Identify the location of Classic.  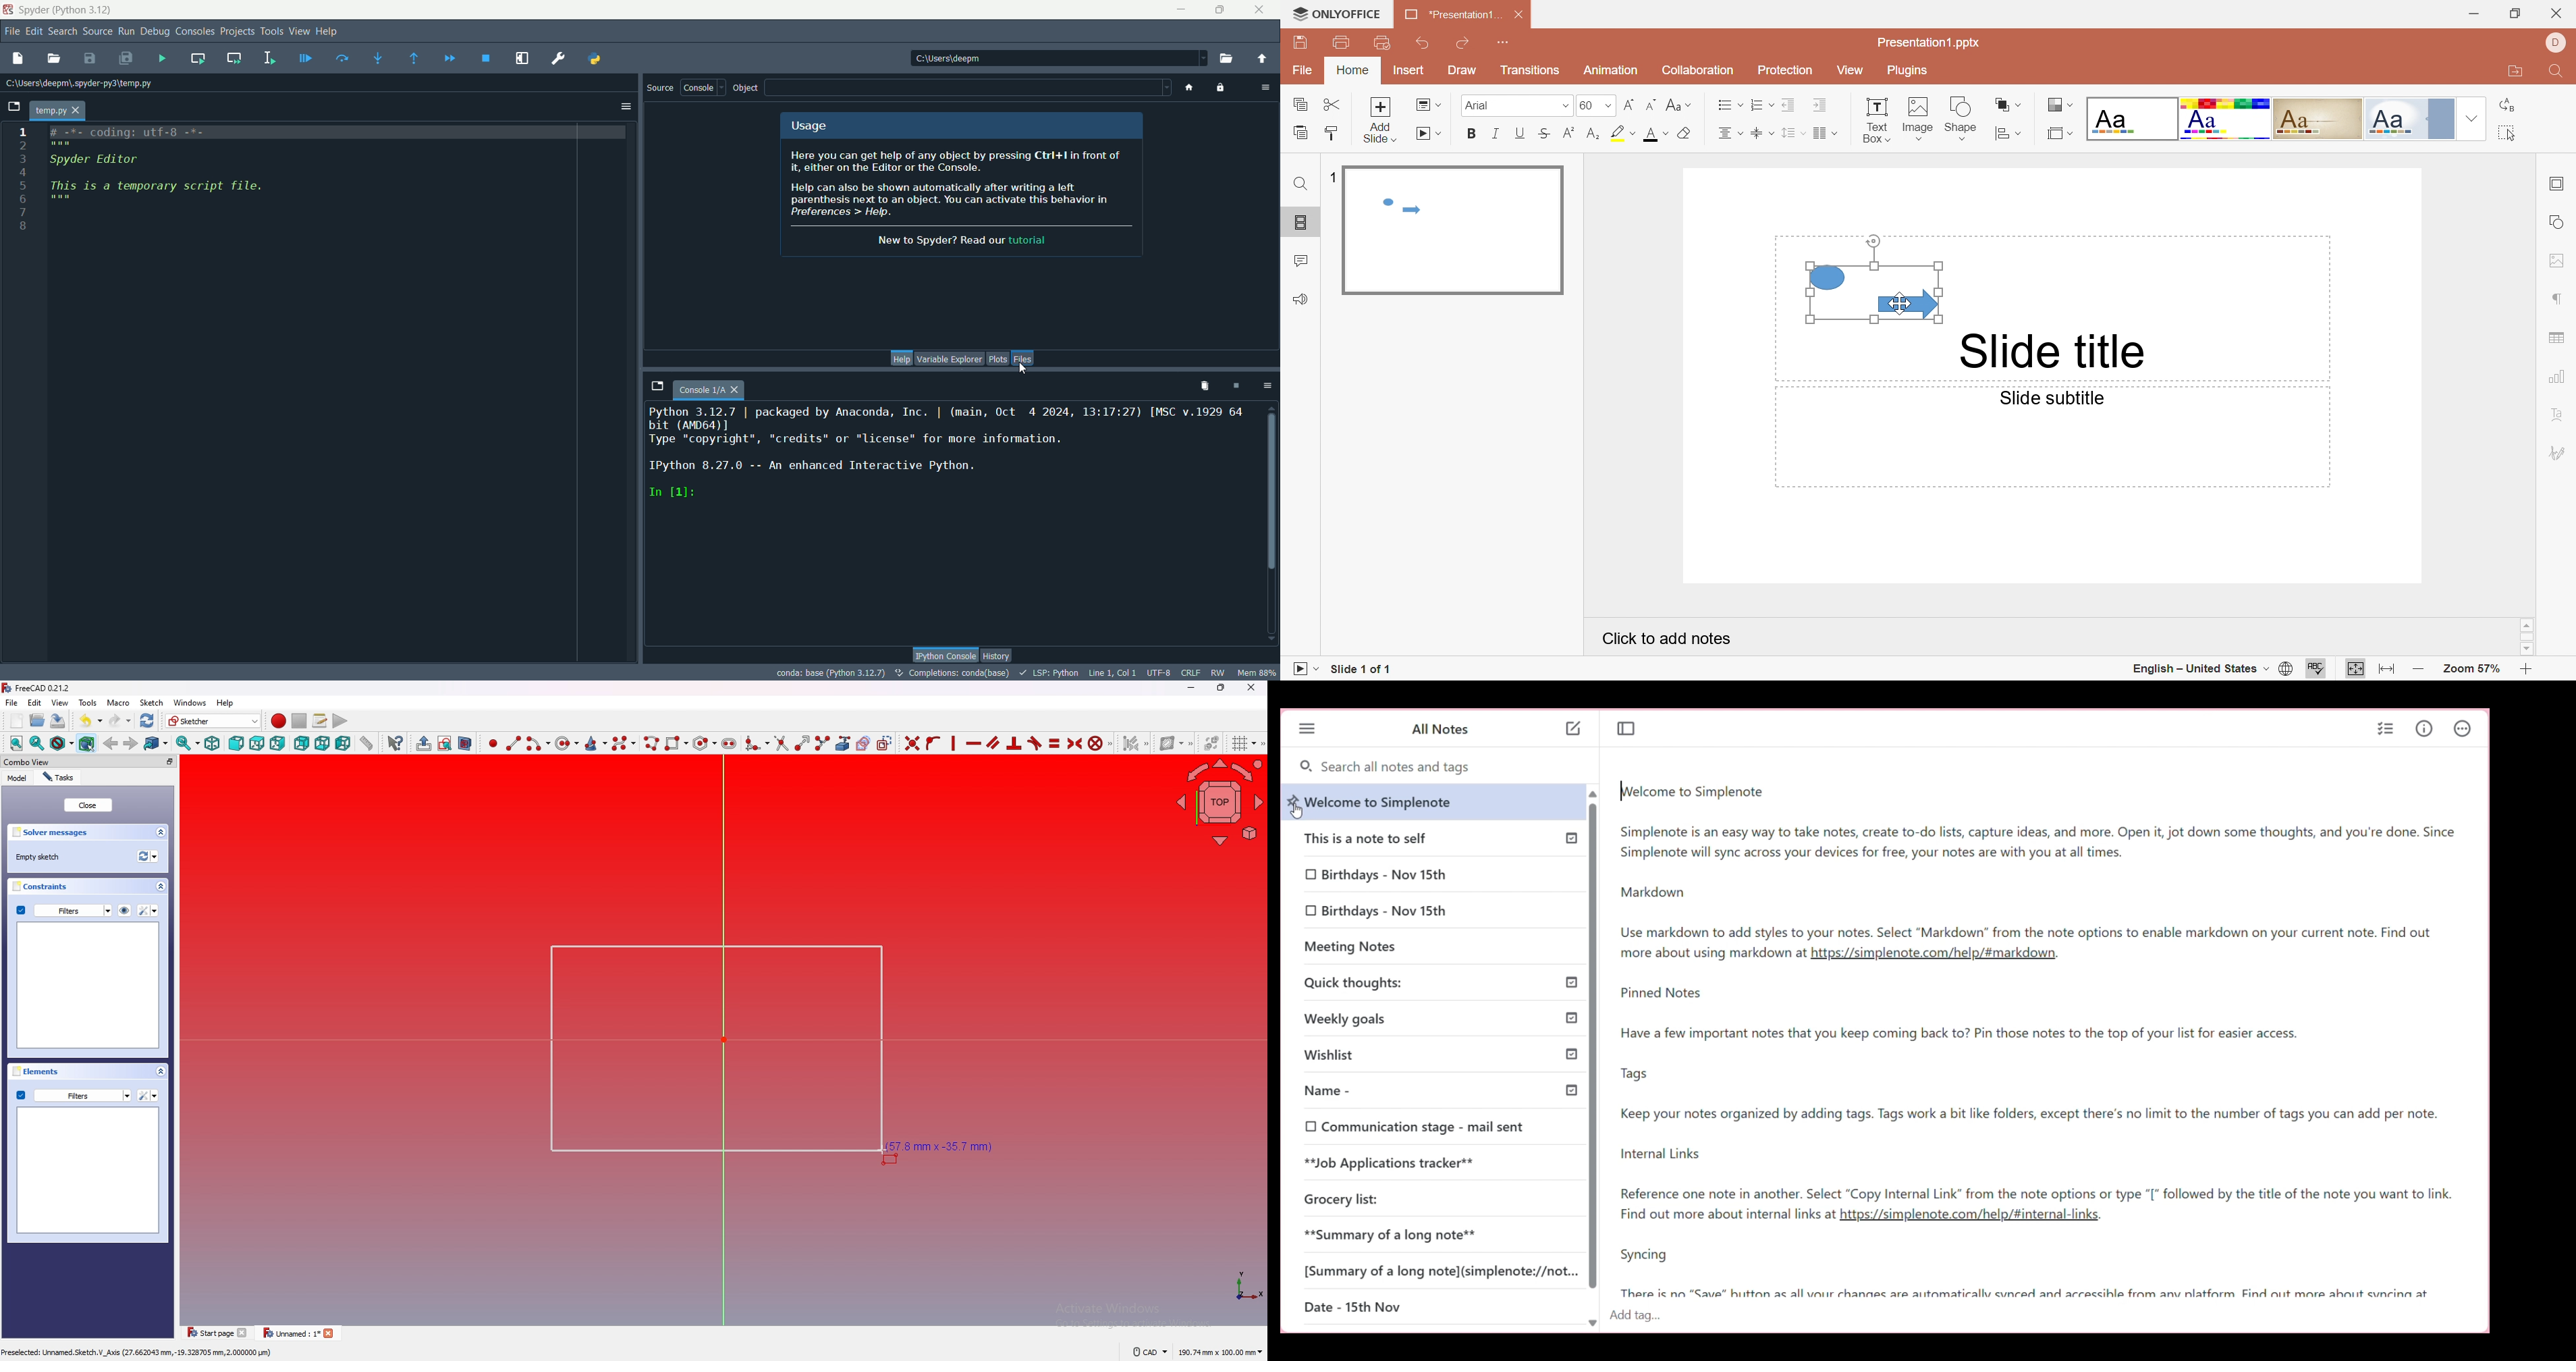
(2318, 121).